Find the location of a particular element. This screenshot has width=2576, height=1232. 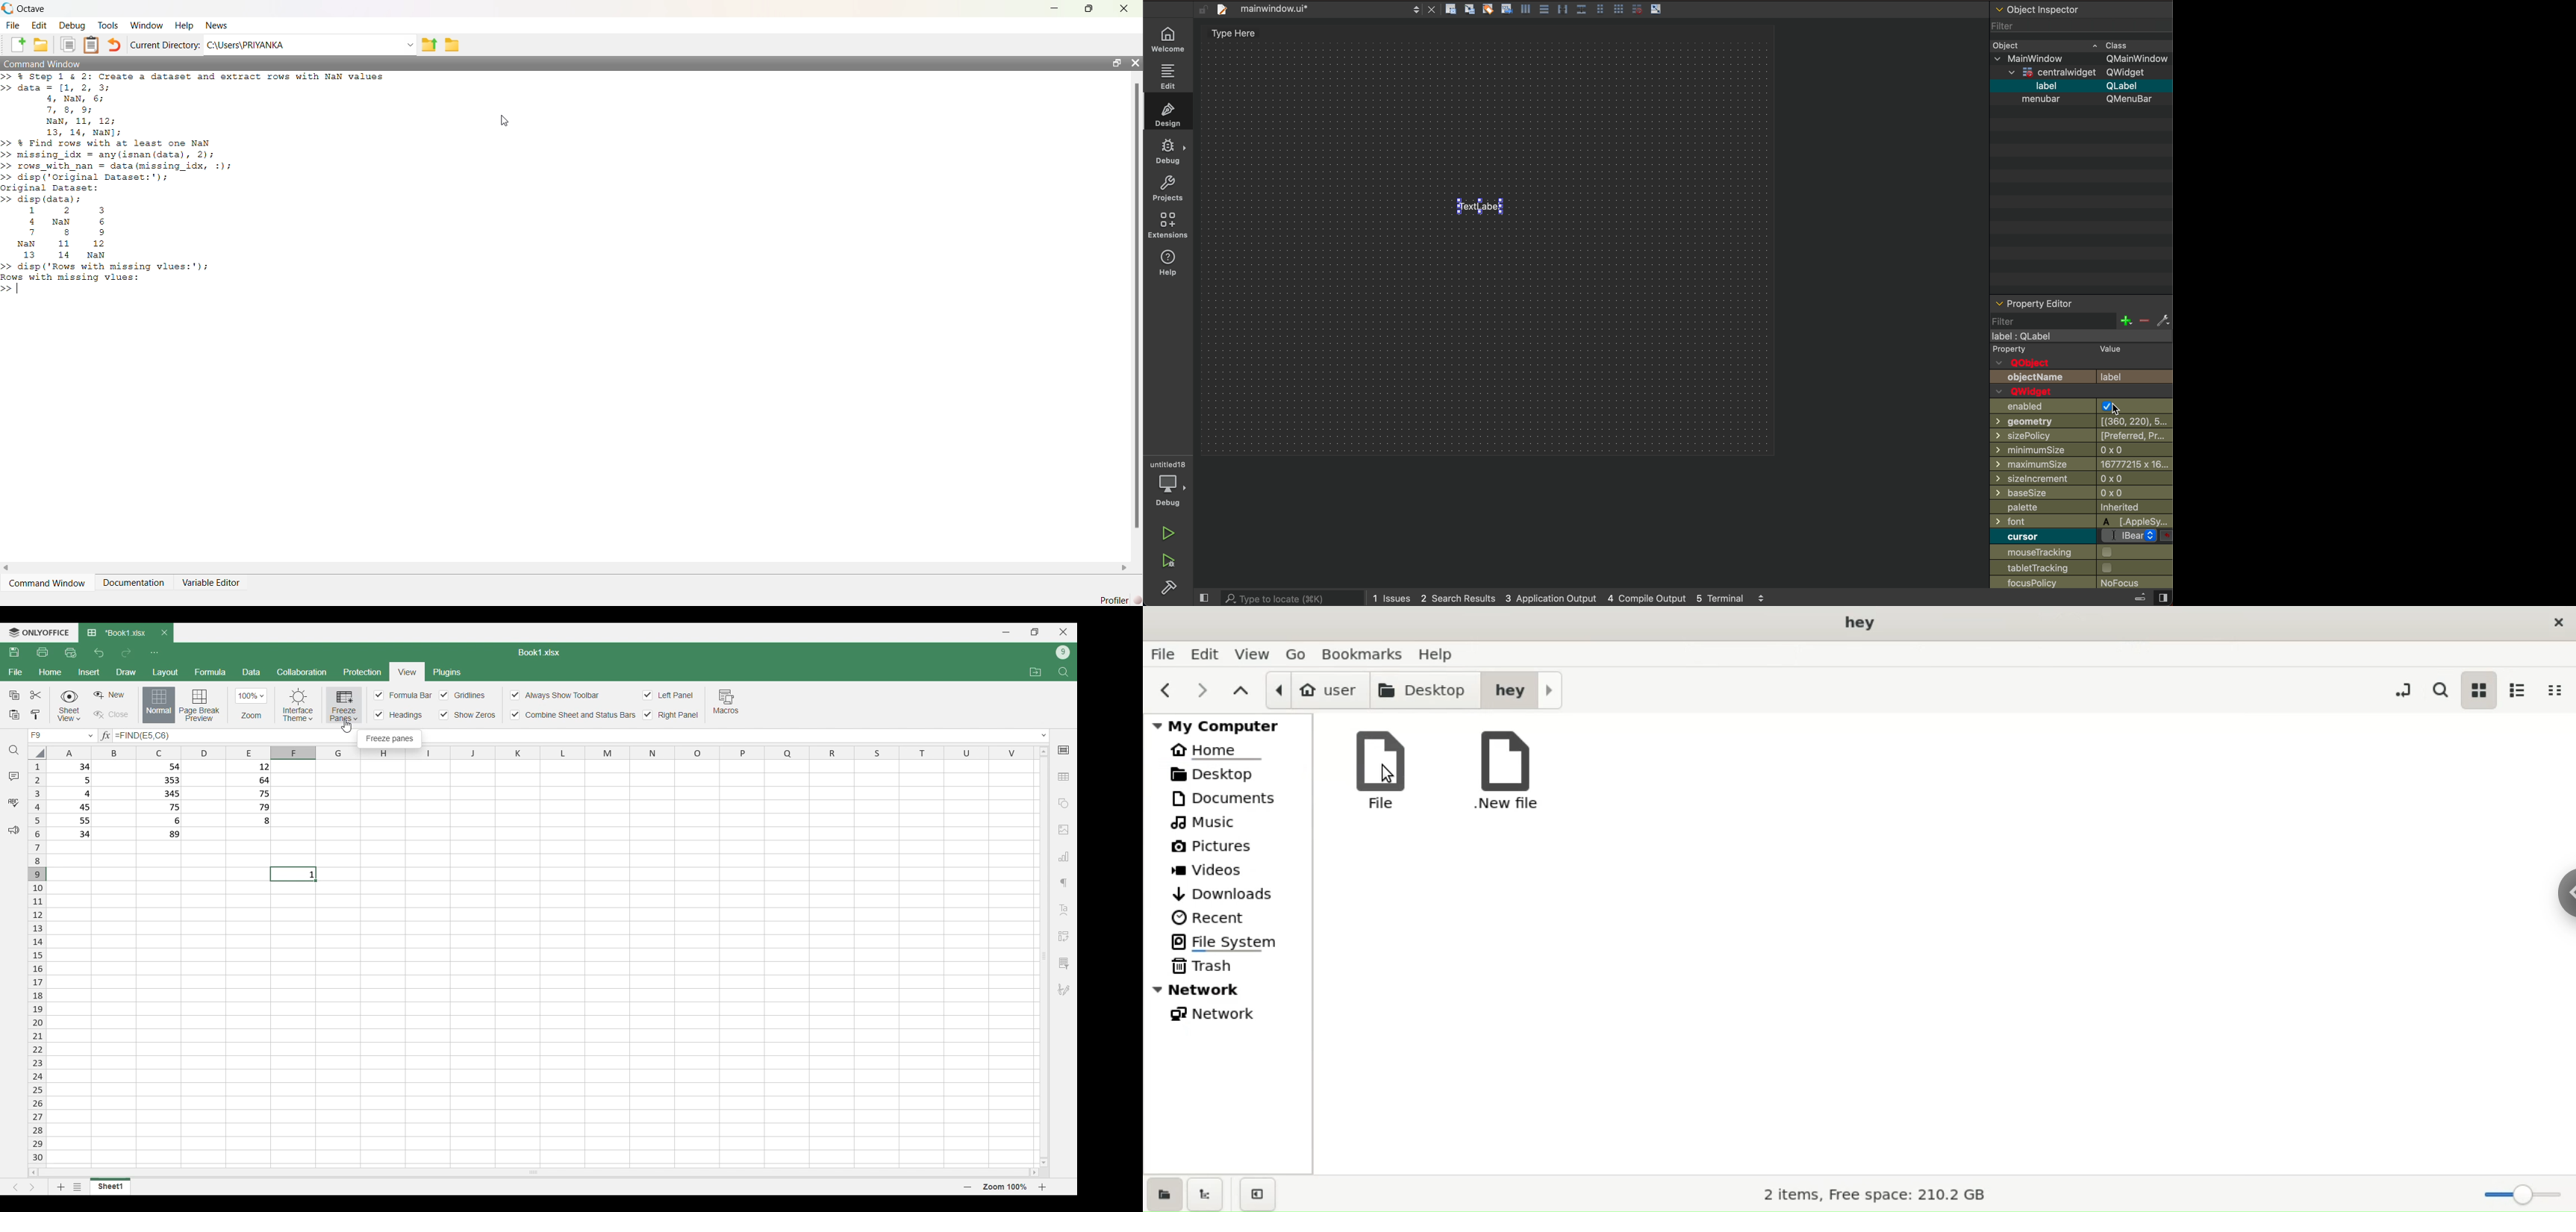

Cell settings is located at coordinates (1064, 750).